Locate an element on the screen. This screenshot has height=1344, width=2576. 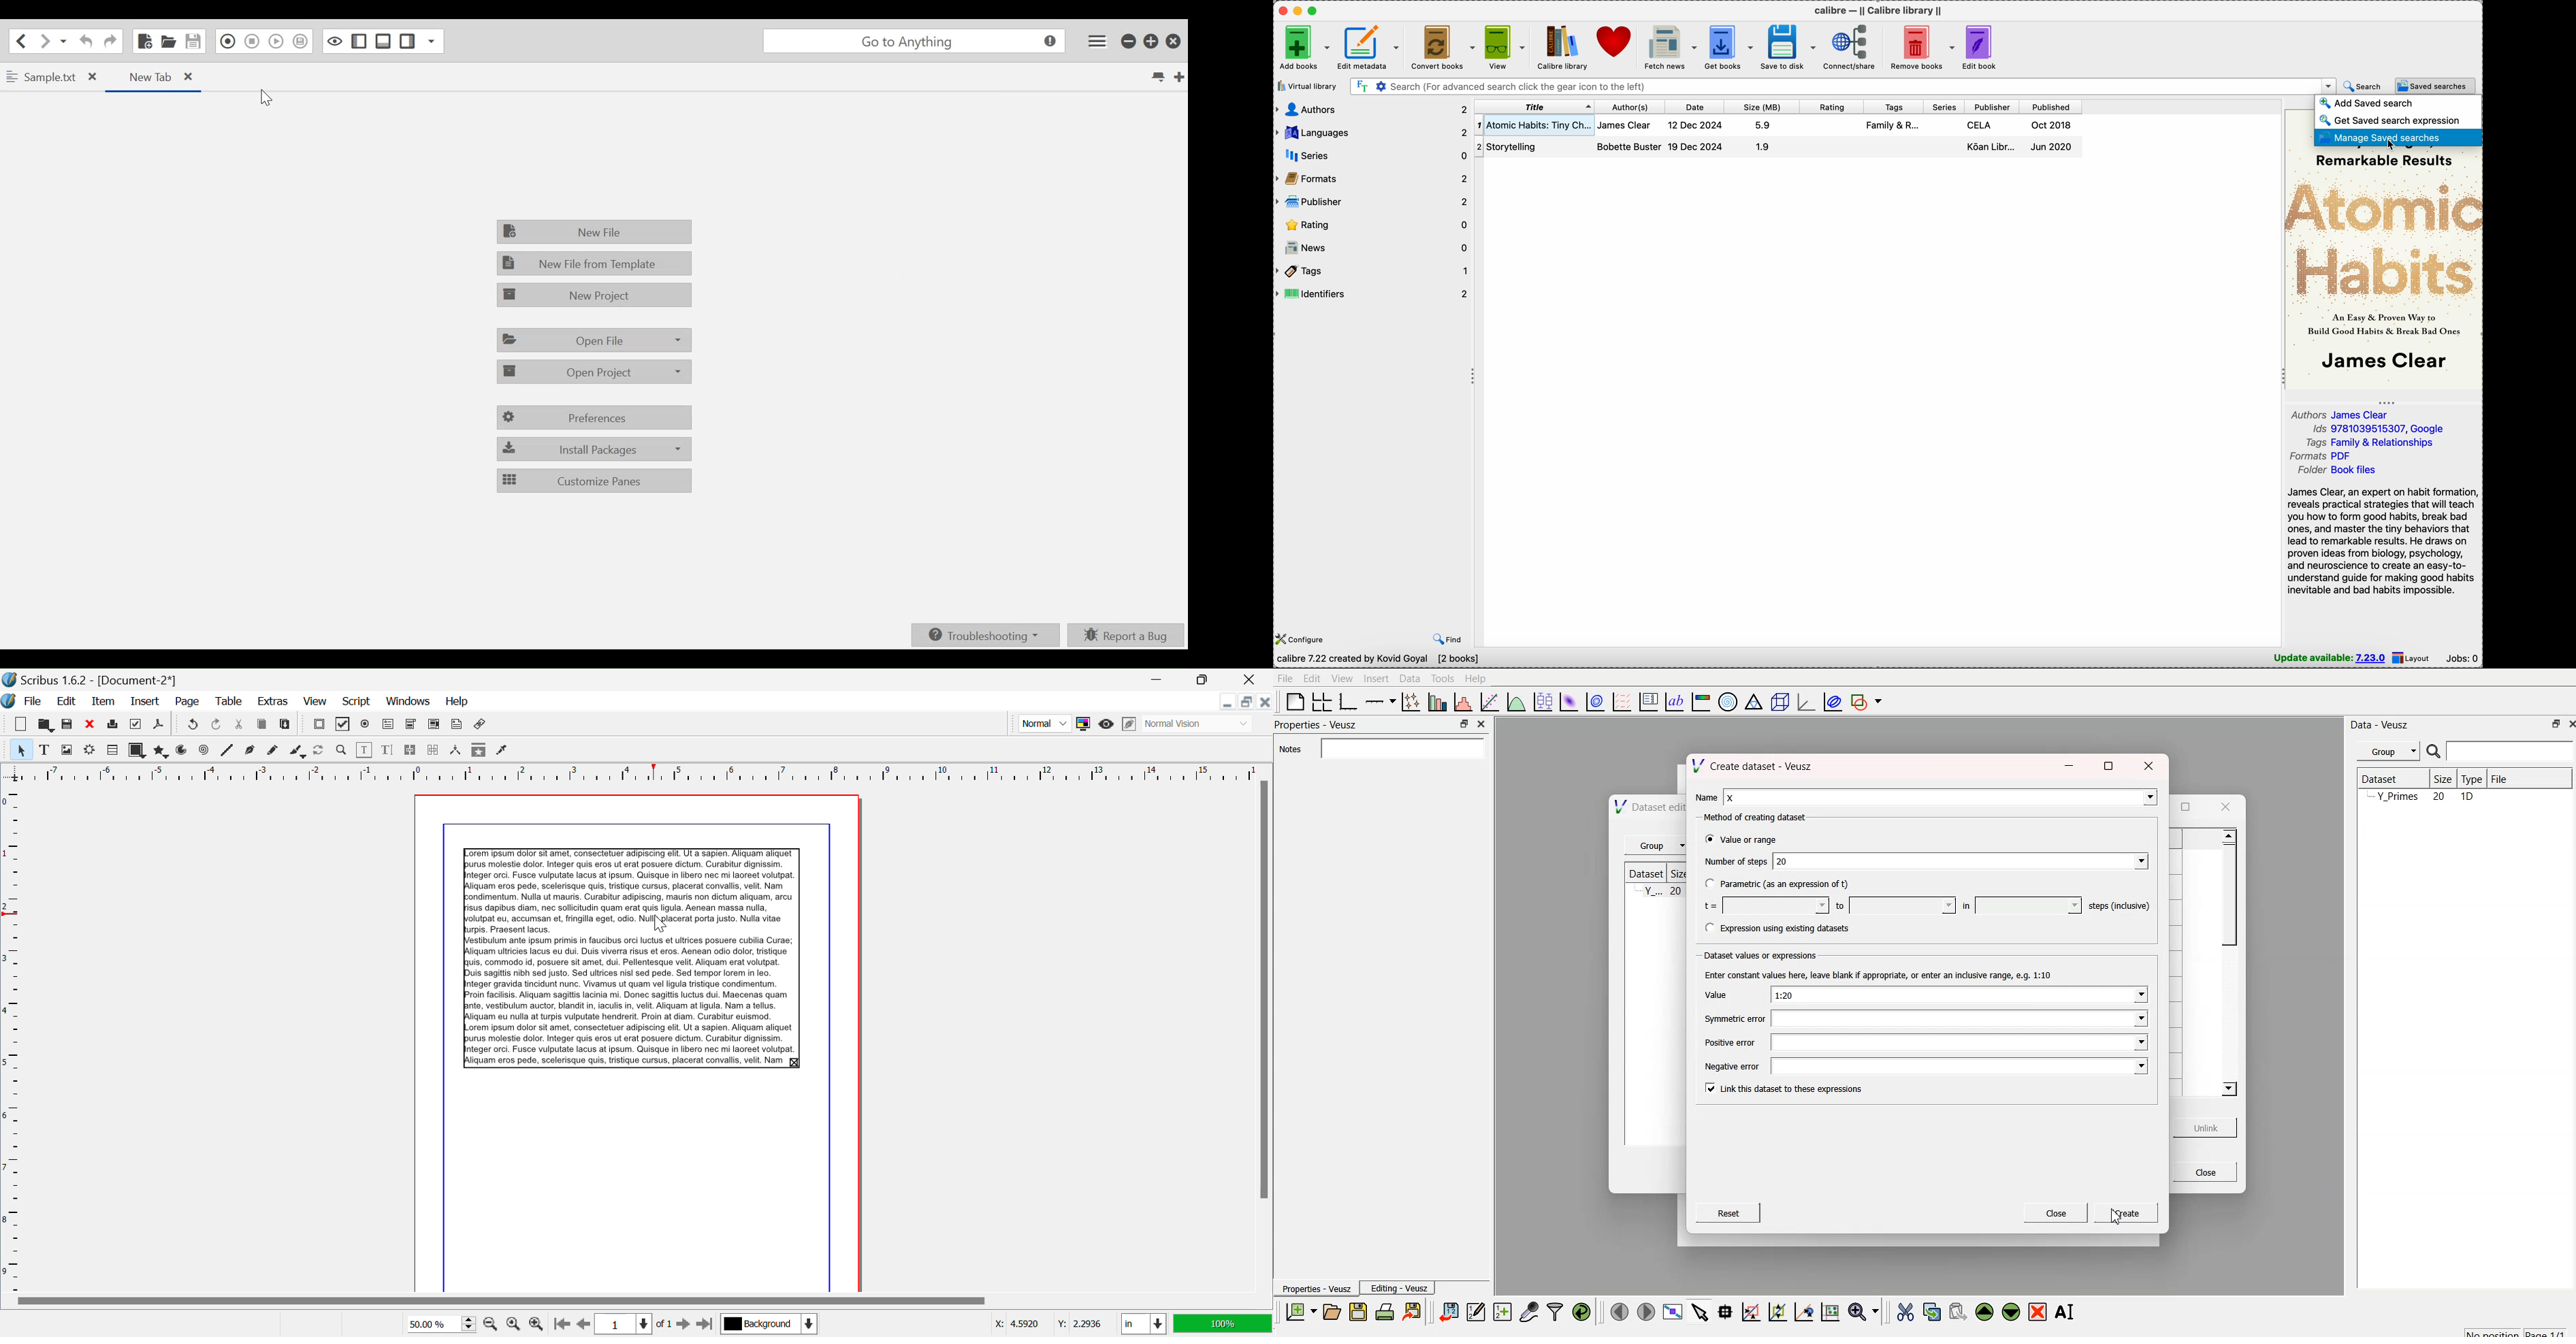
reload linked dataset is located at coordinates (1581, 1310).